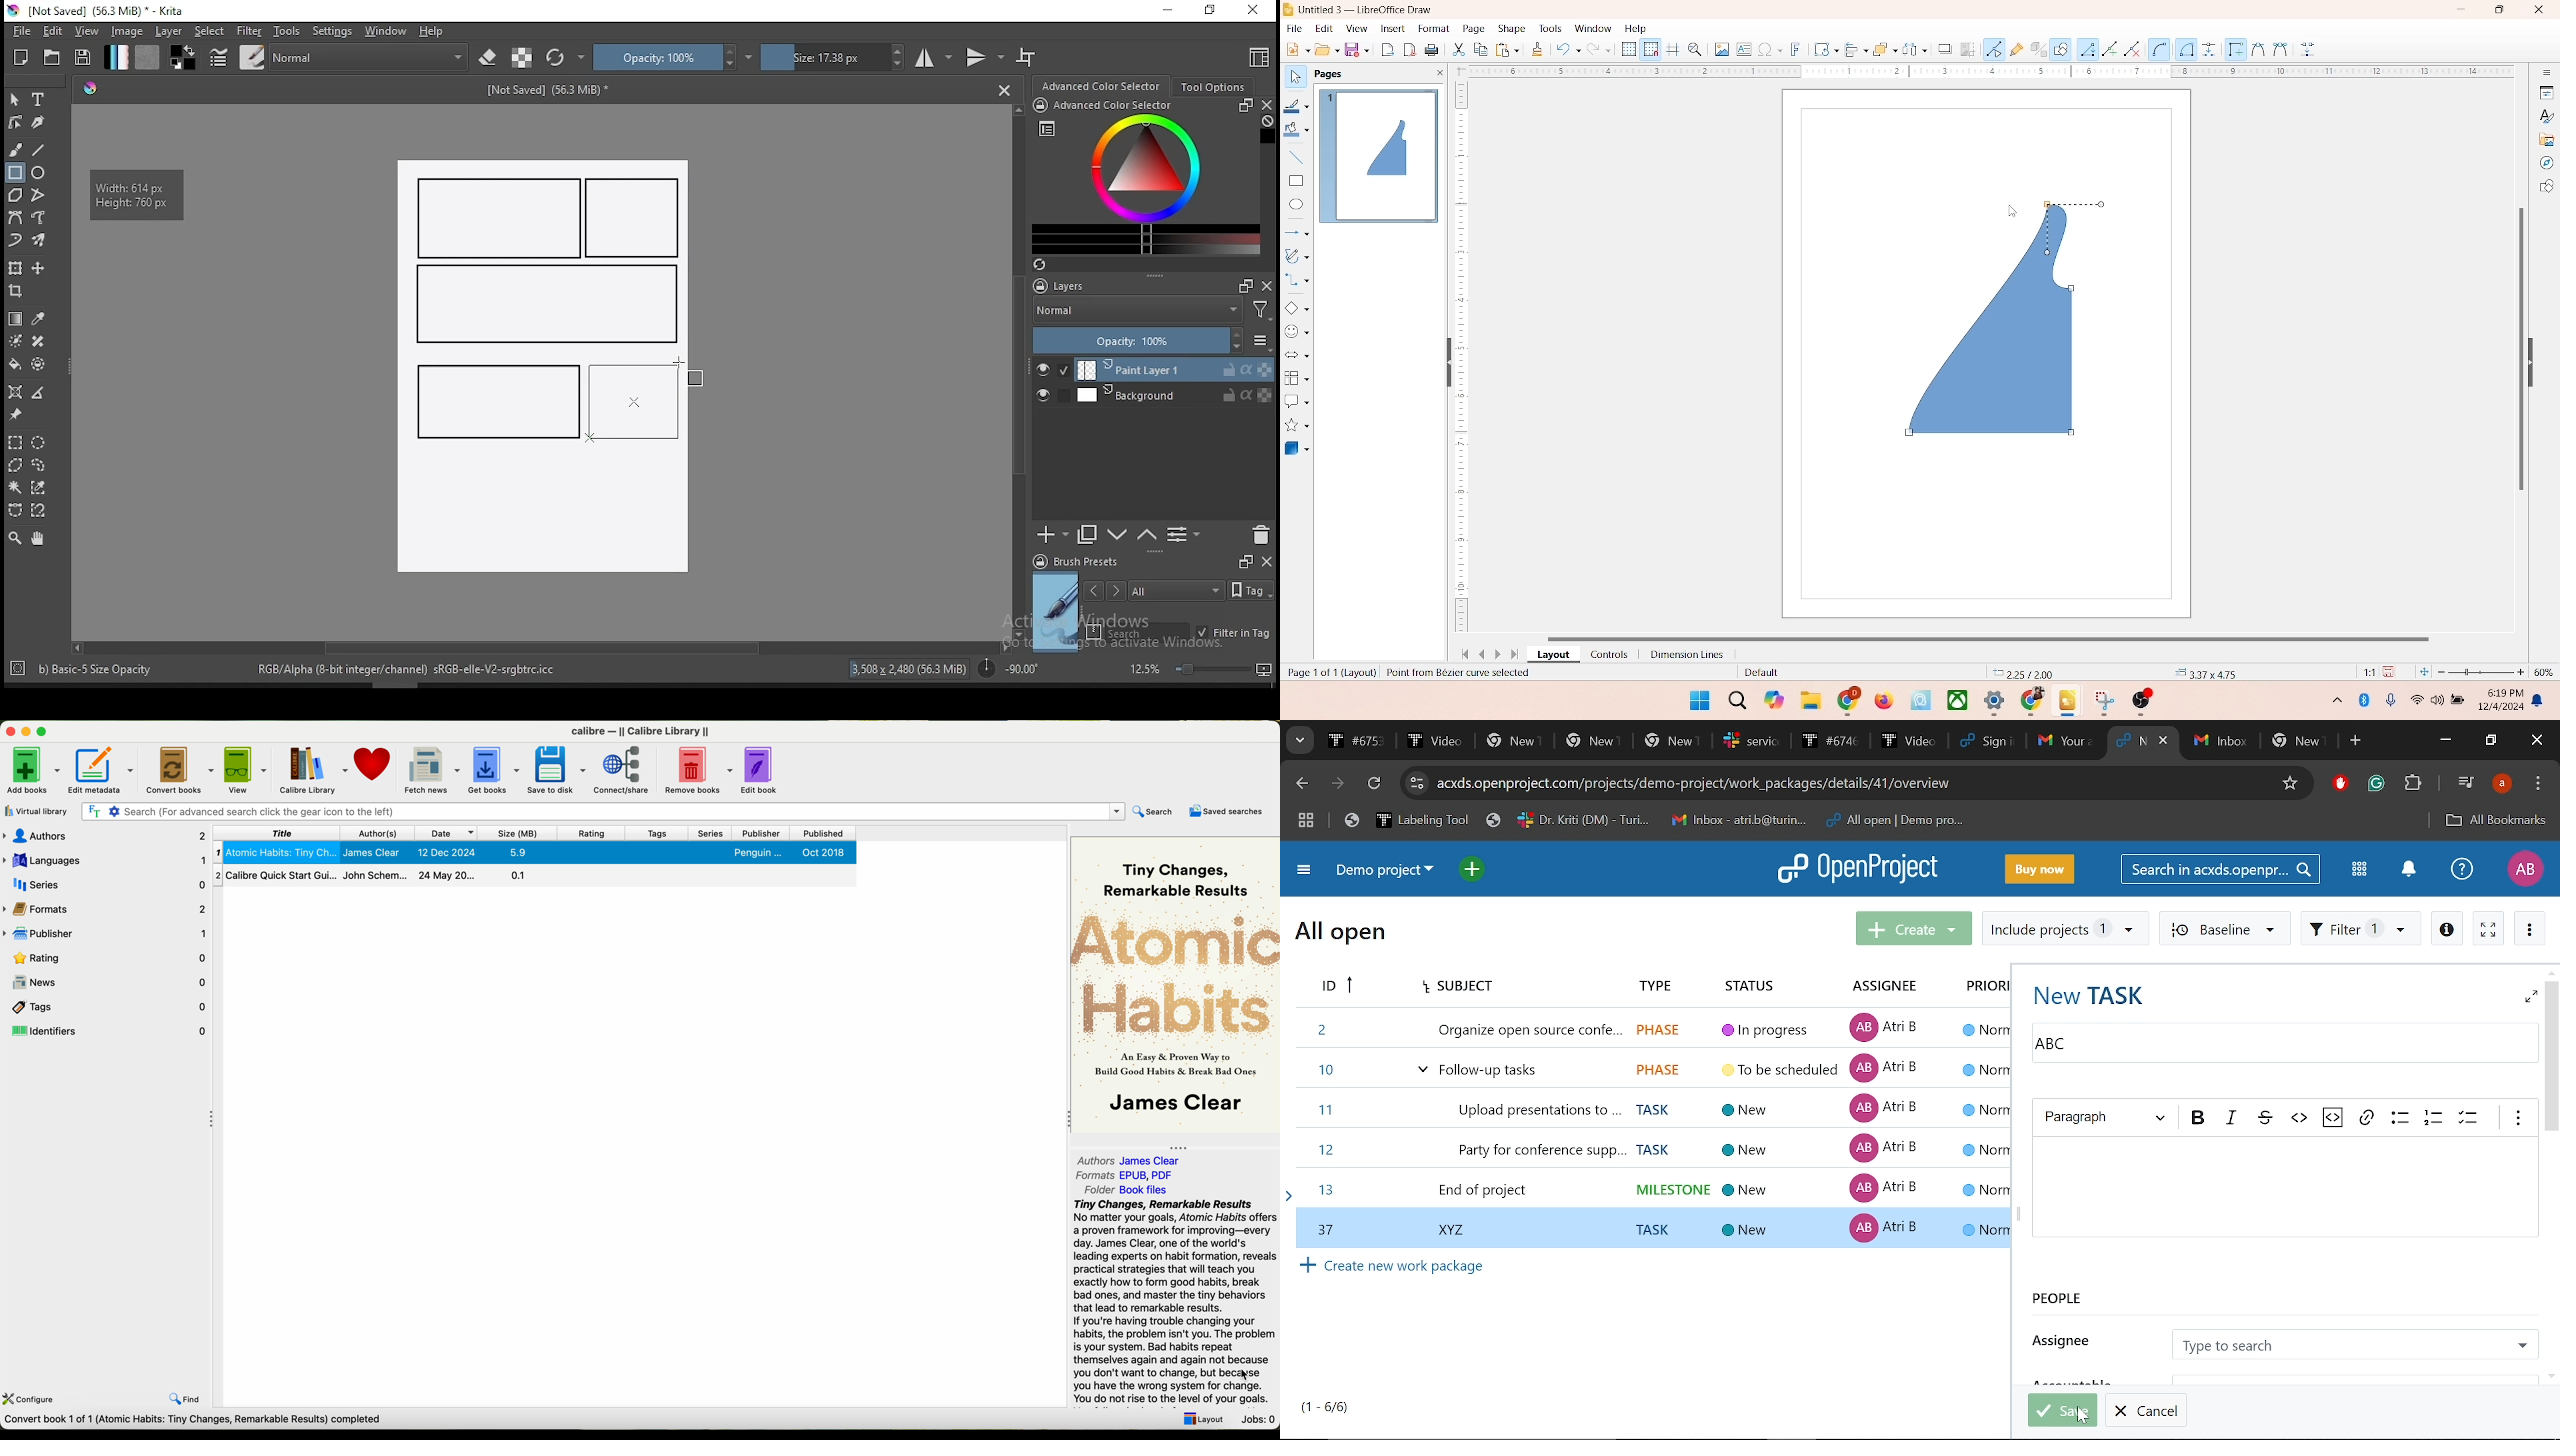 The image size is (2576, 1456). I want to click on Bold, so click(2199, 1118).